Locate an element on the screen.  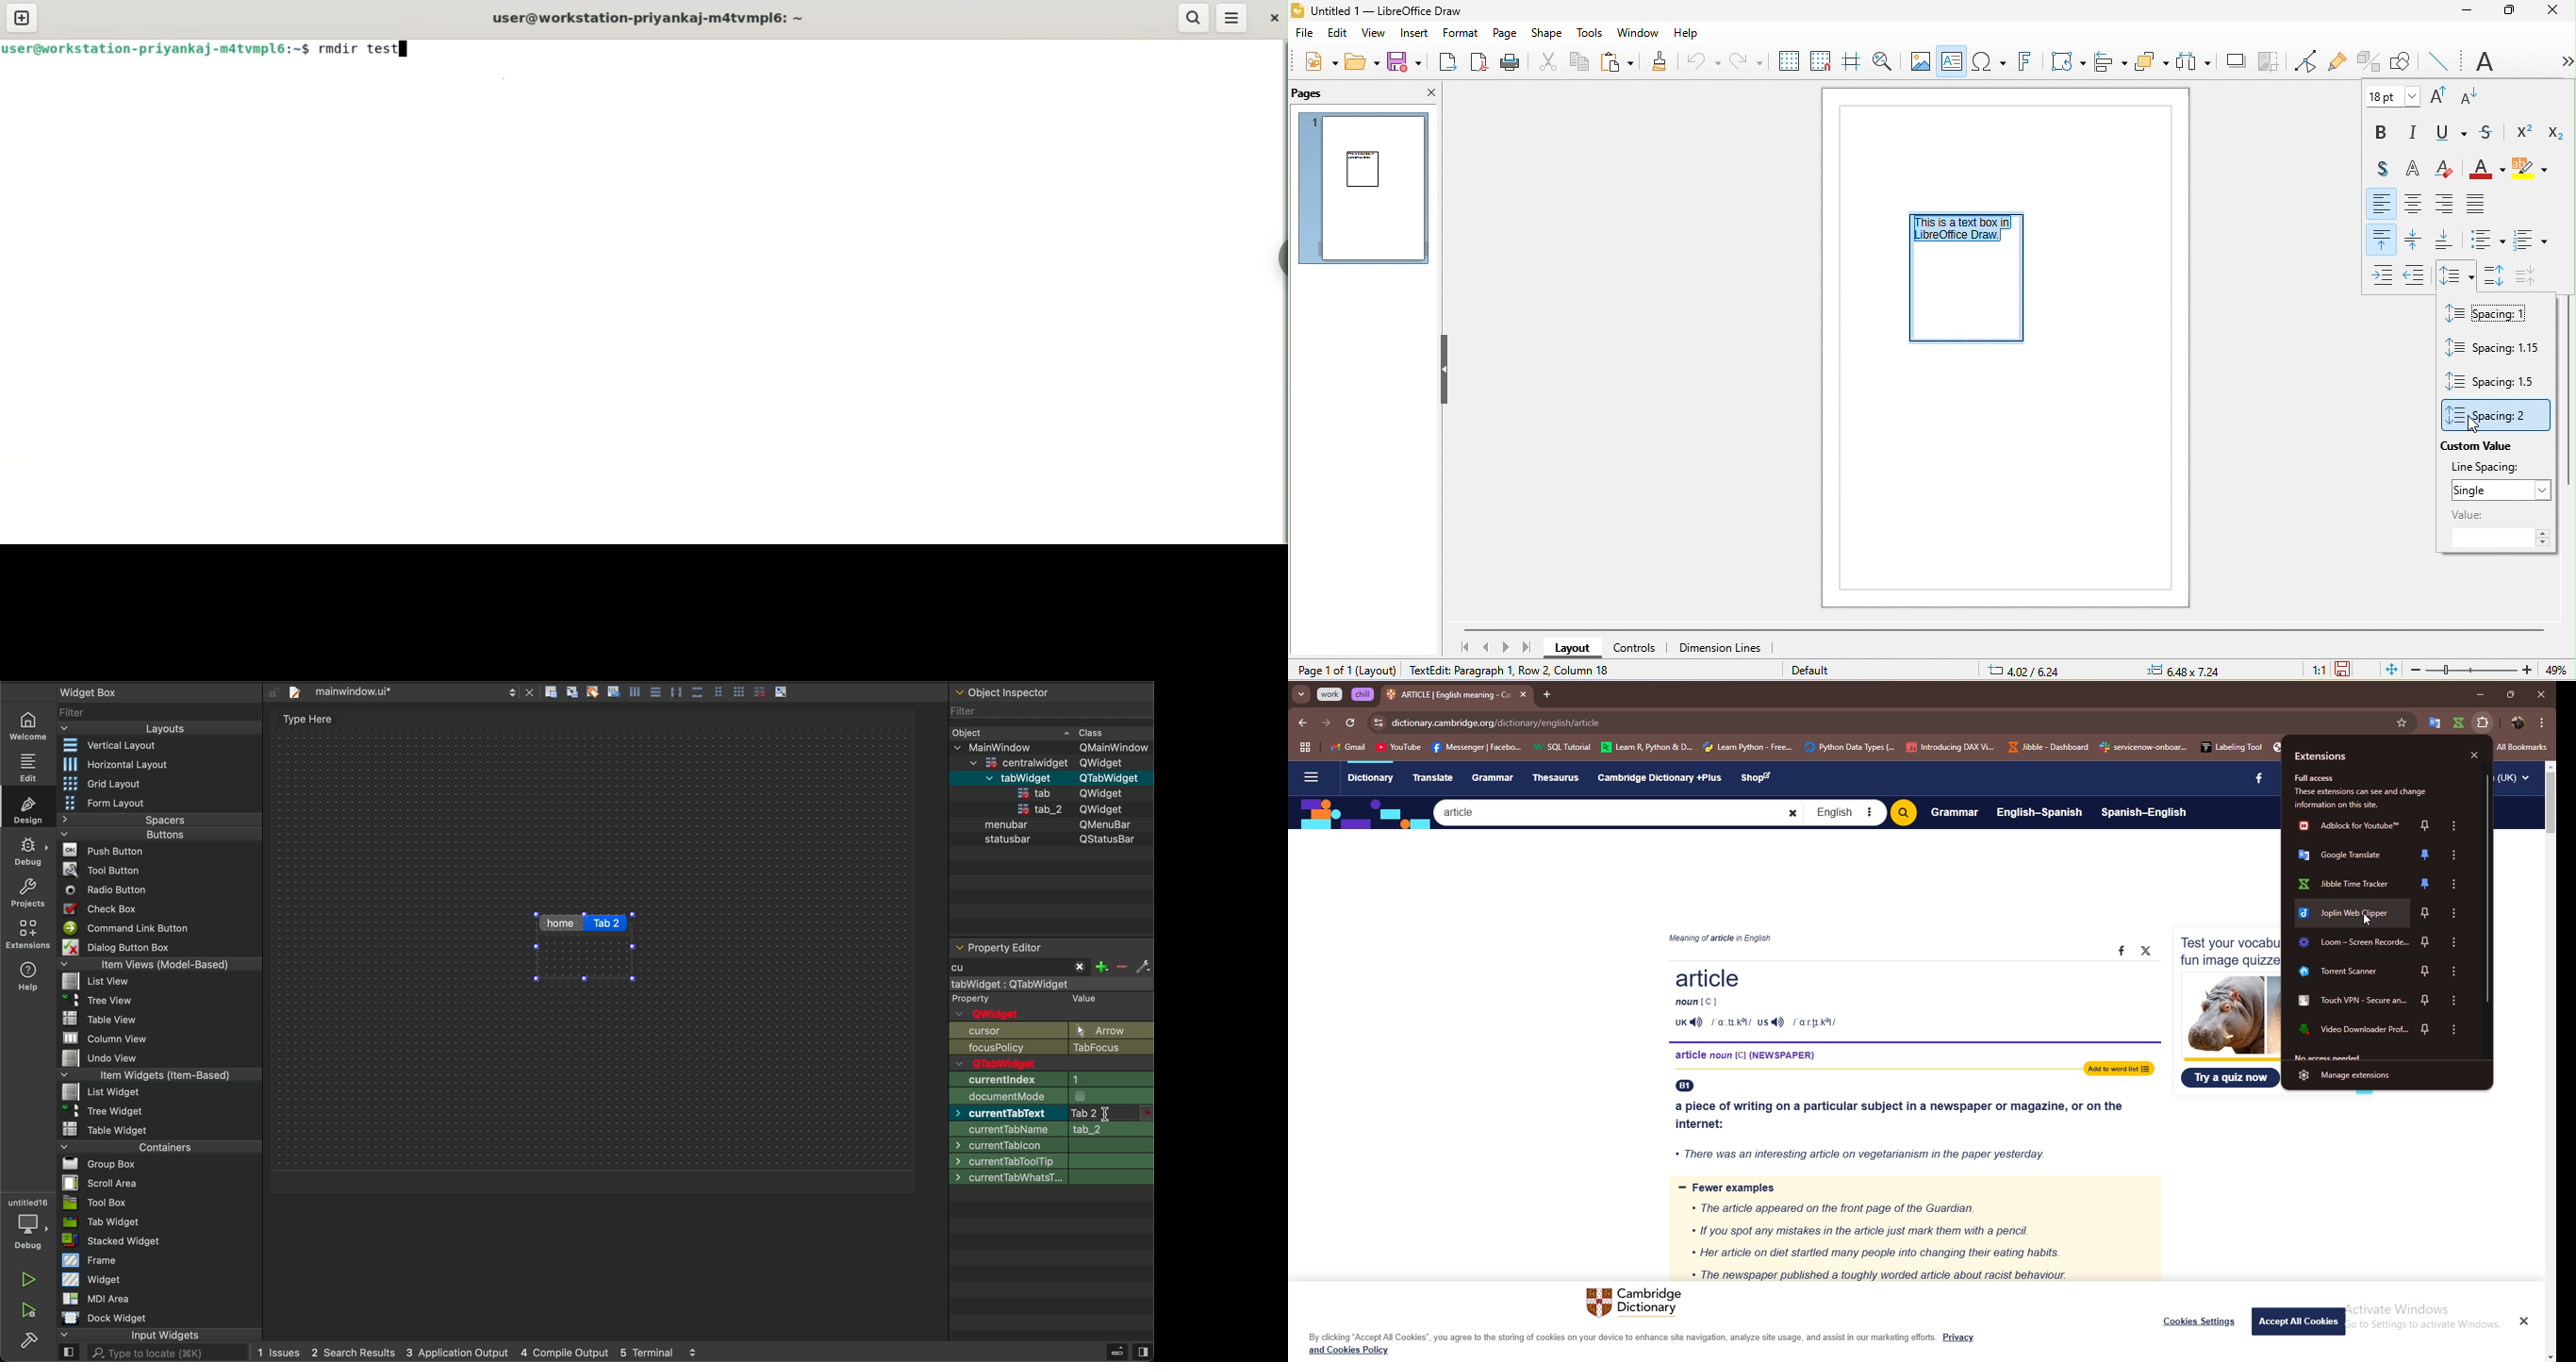
tools is located at coordinates (1590, 34).